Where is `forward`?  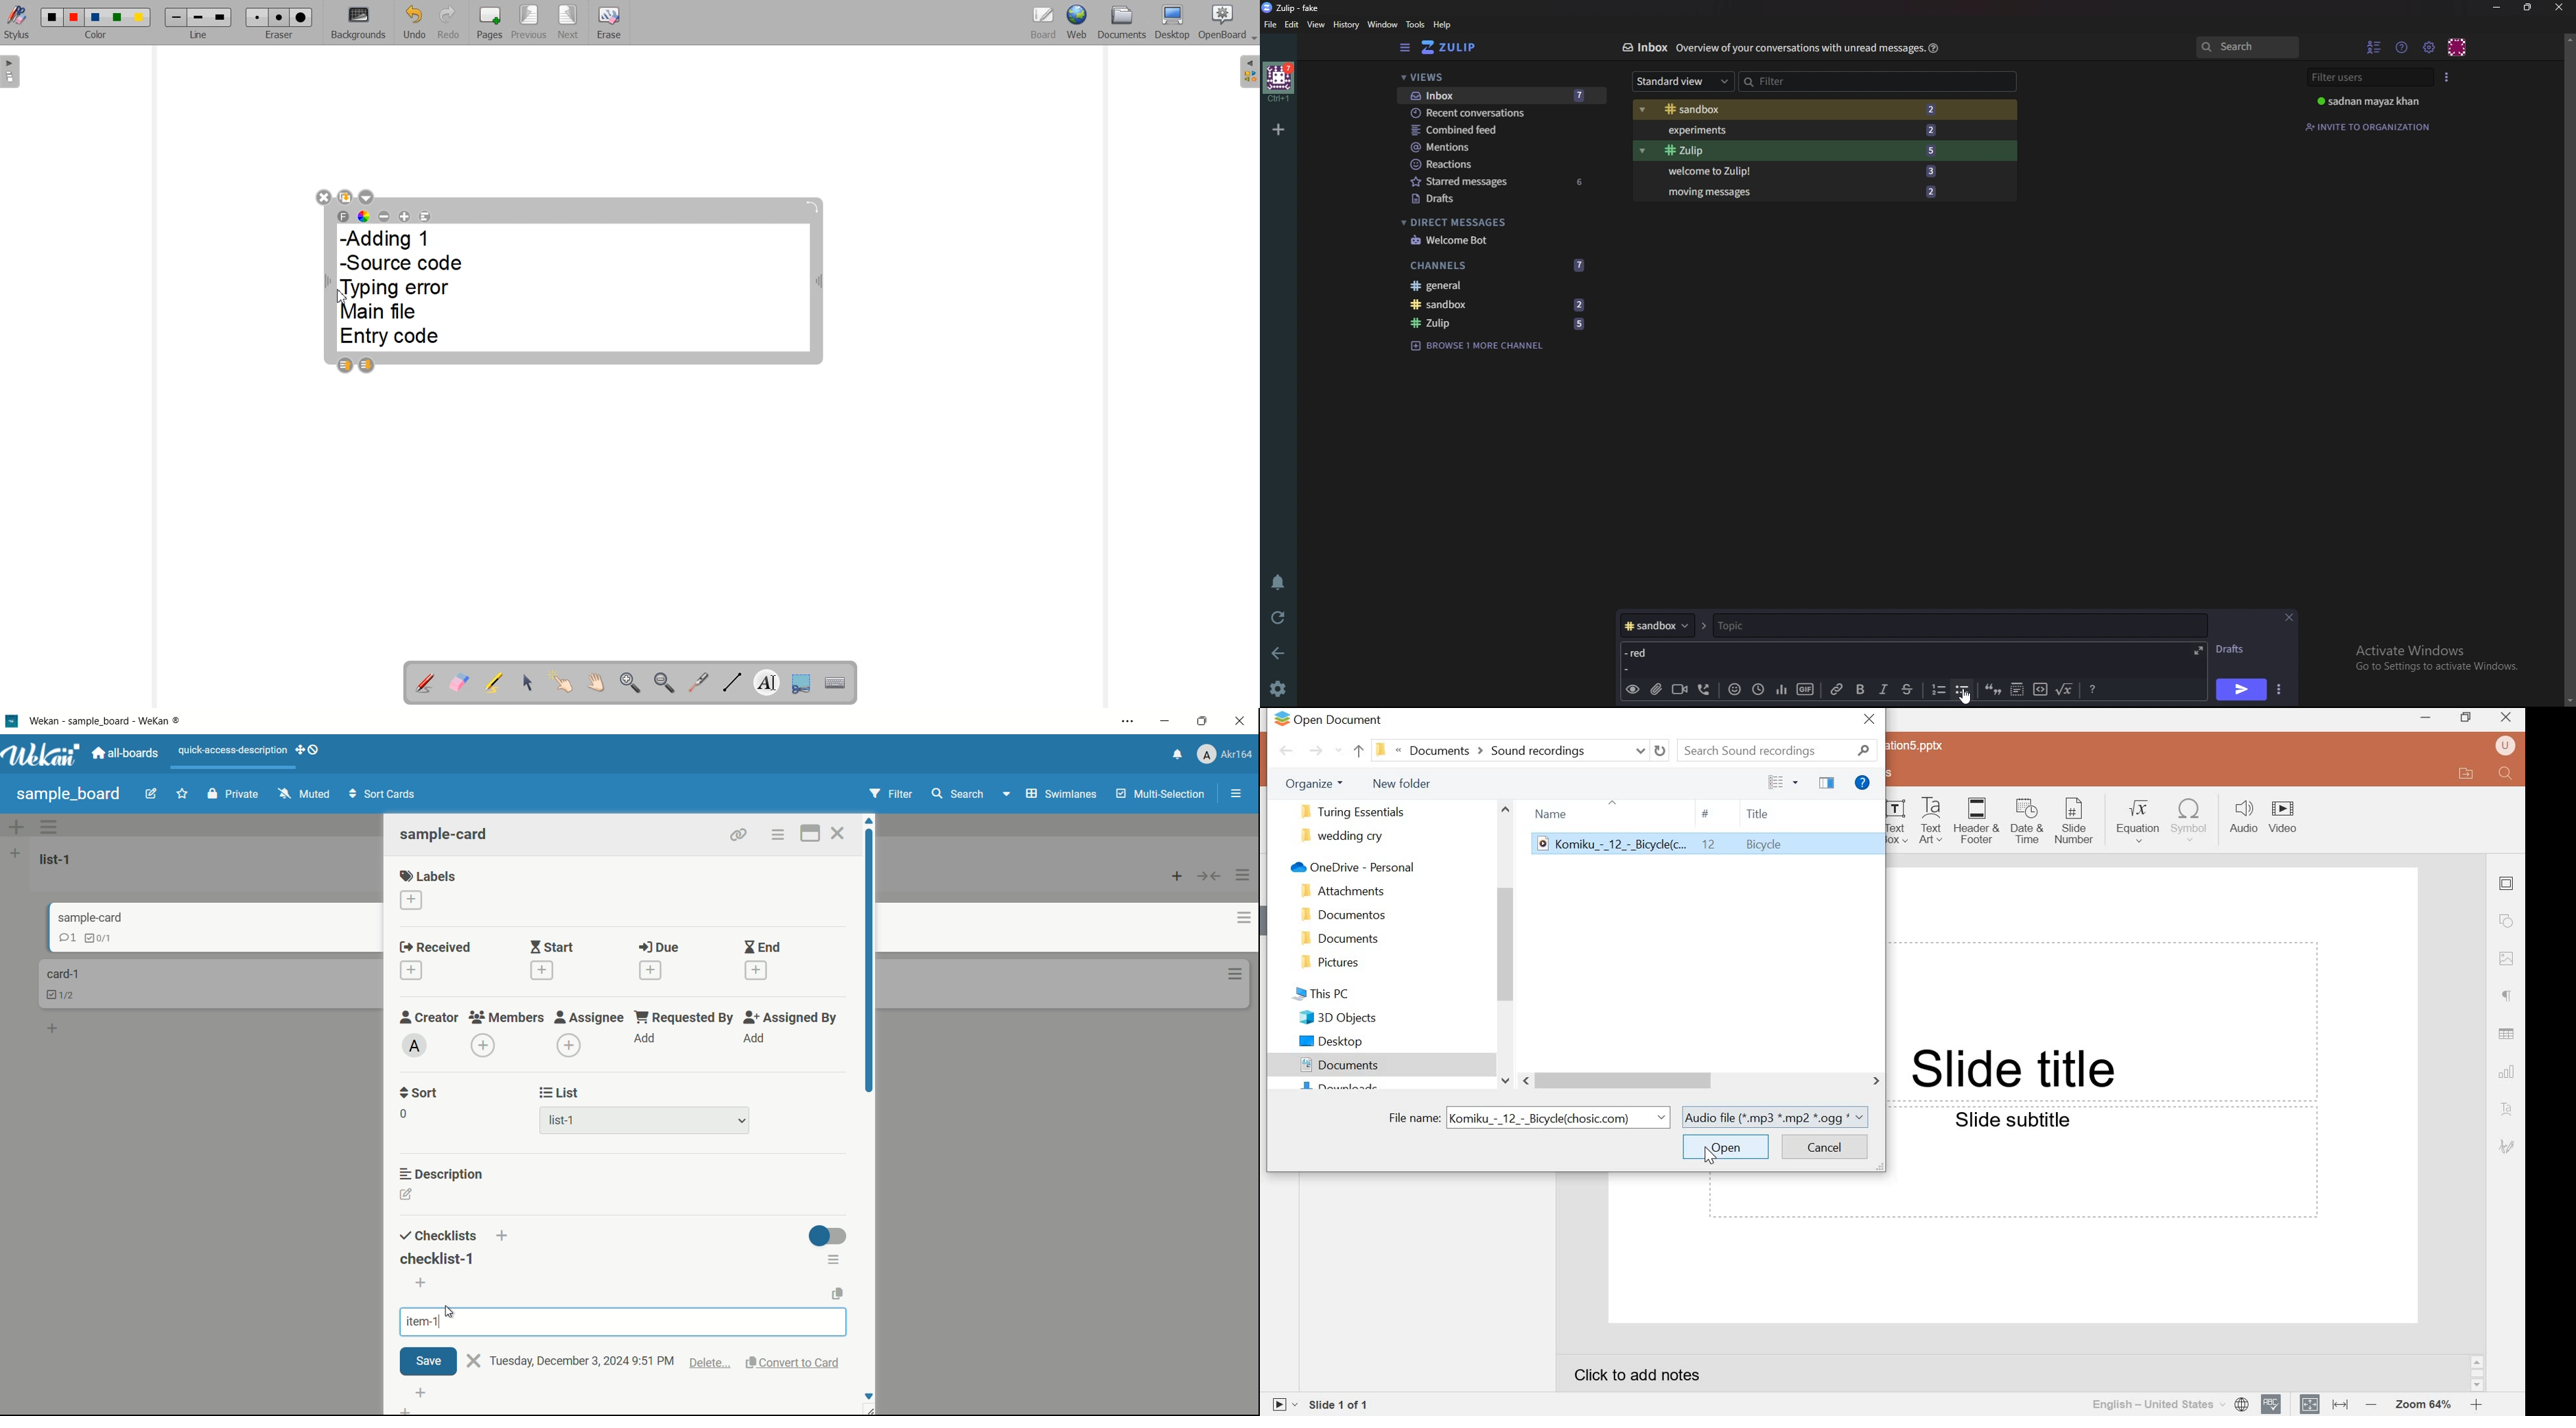
forward is located at coordinates (1314, 750).